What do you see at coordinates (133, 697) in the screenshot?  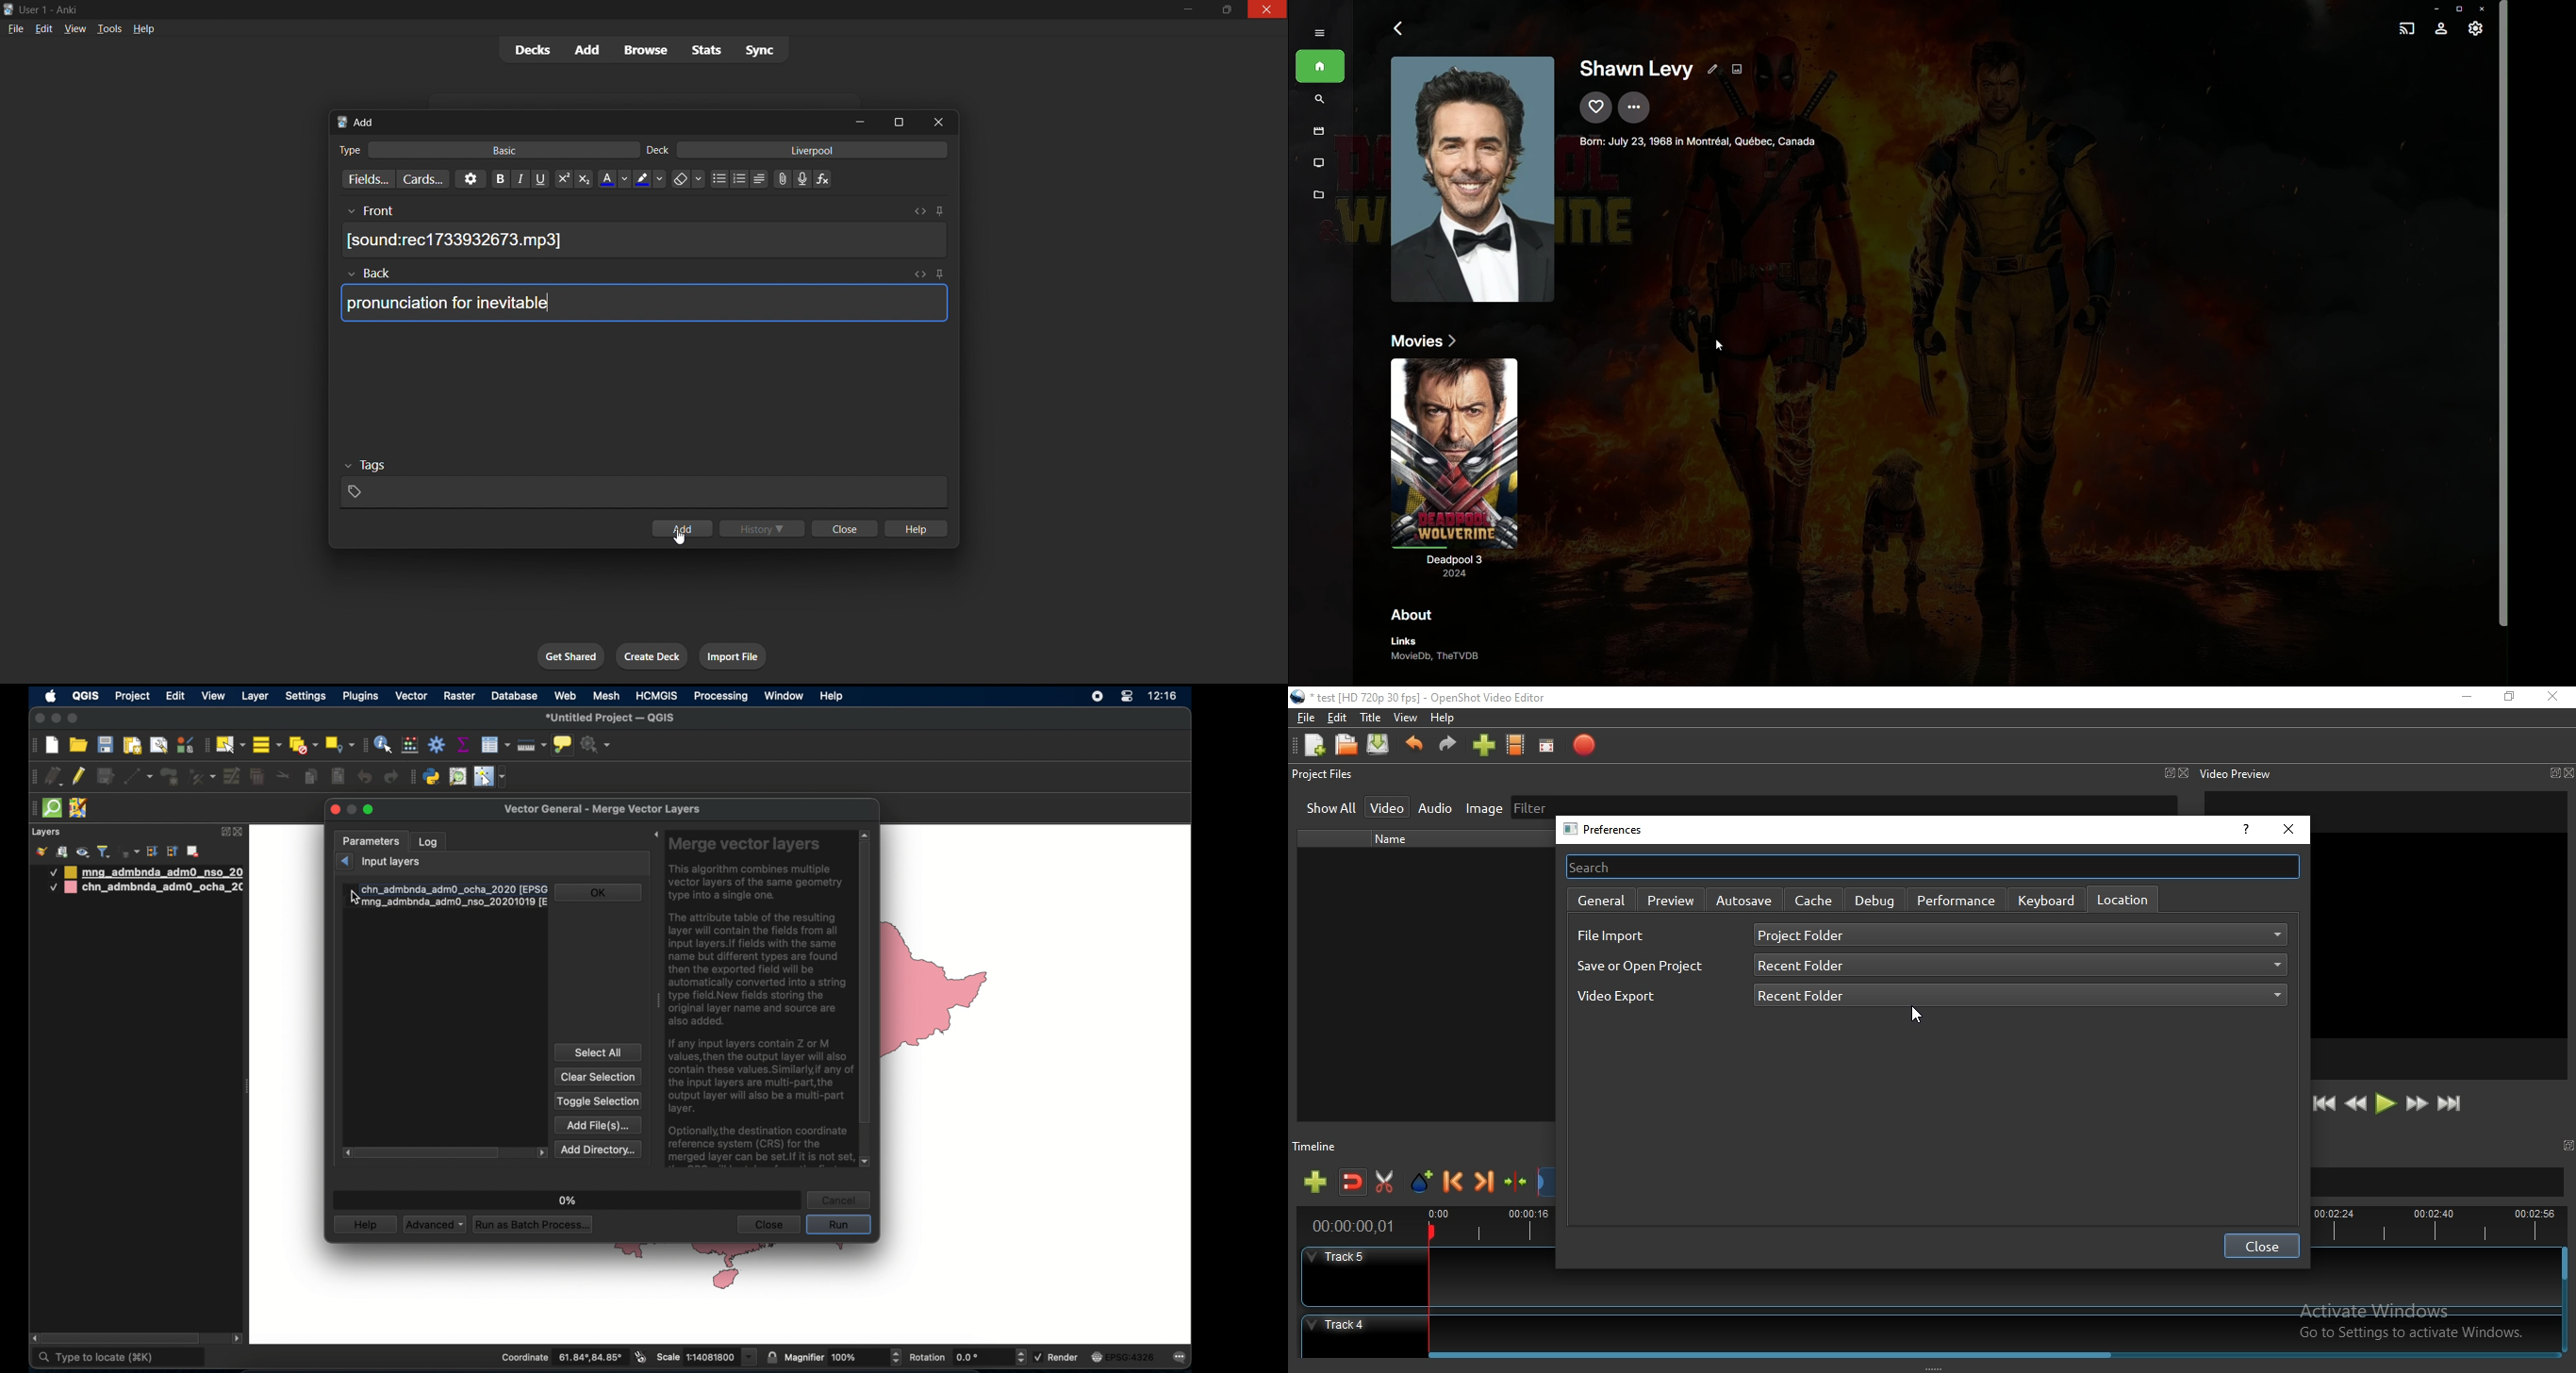 I see `project` at bounding box center [133, 697].